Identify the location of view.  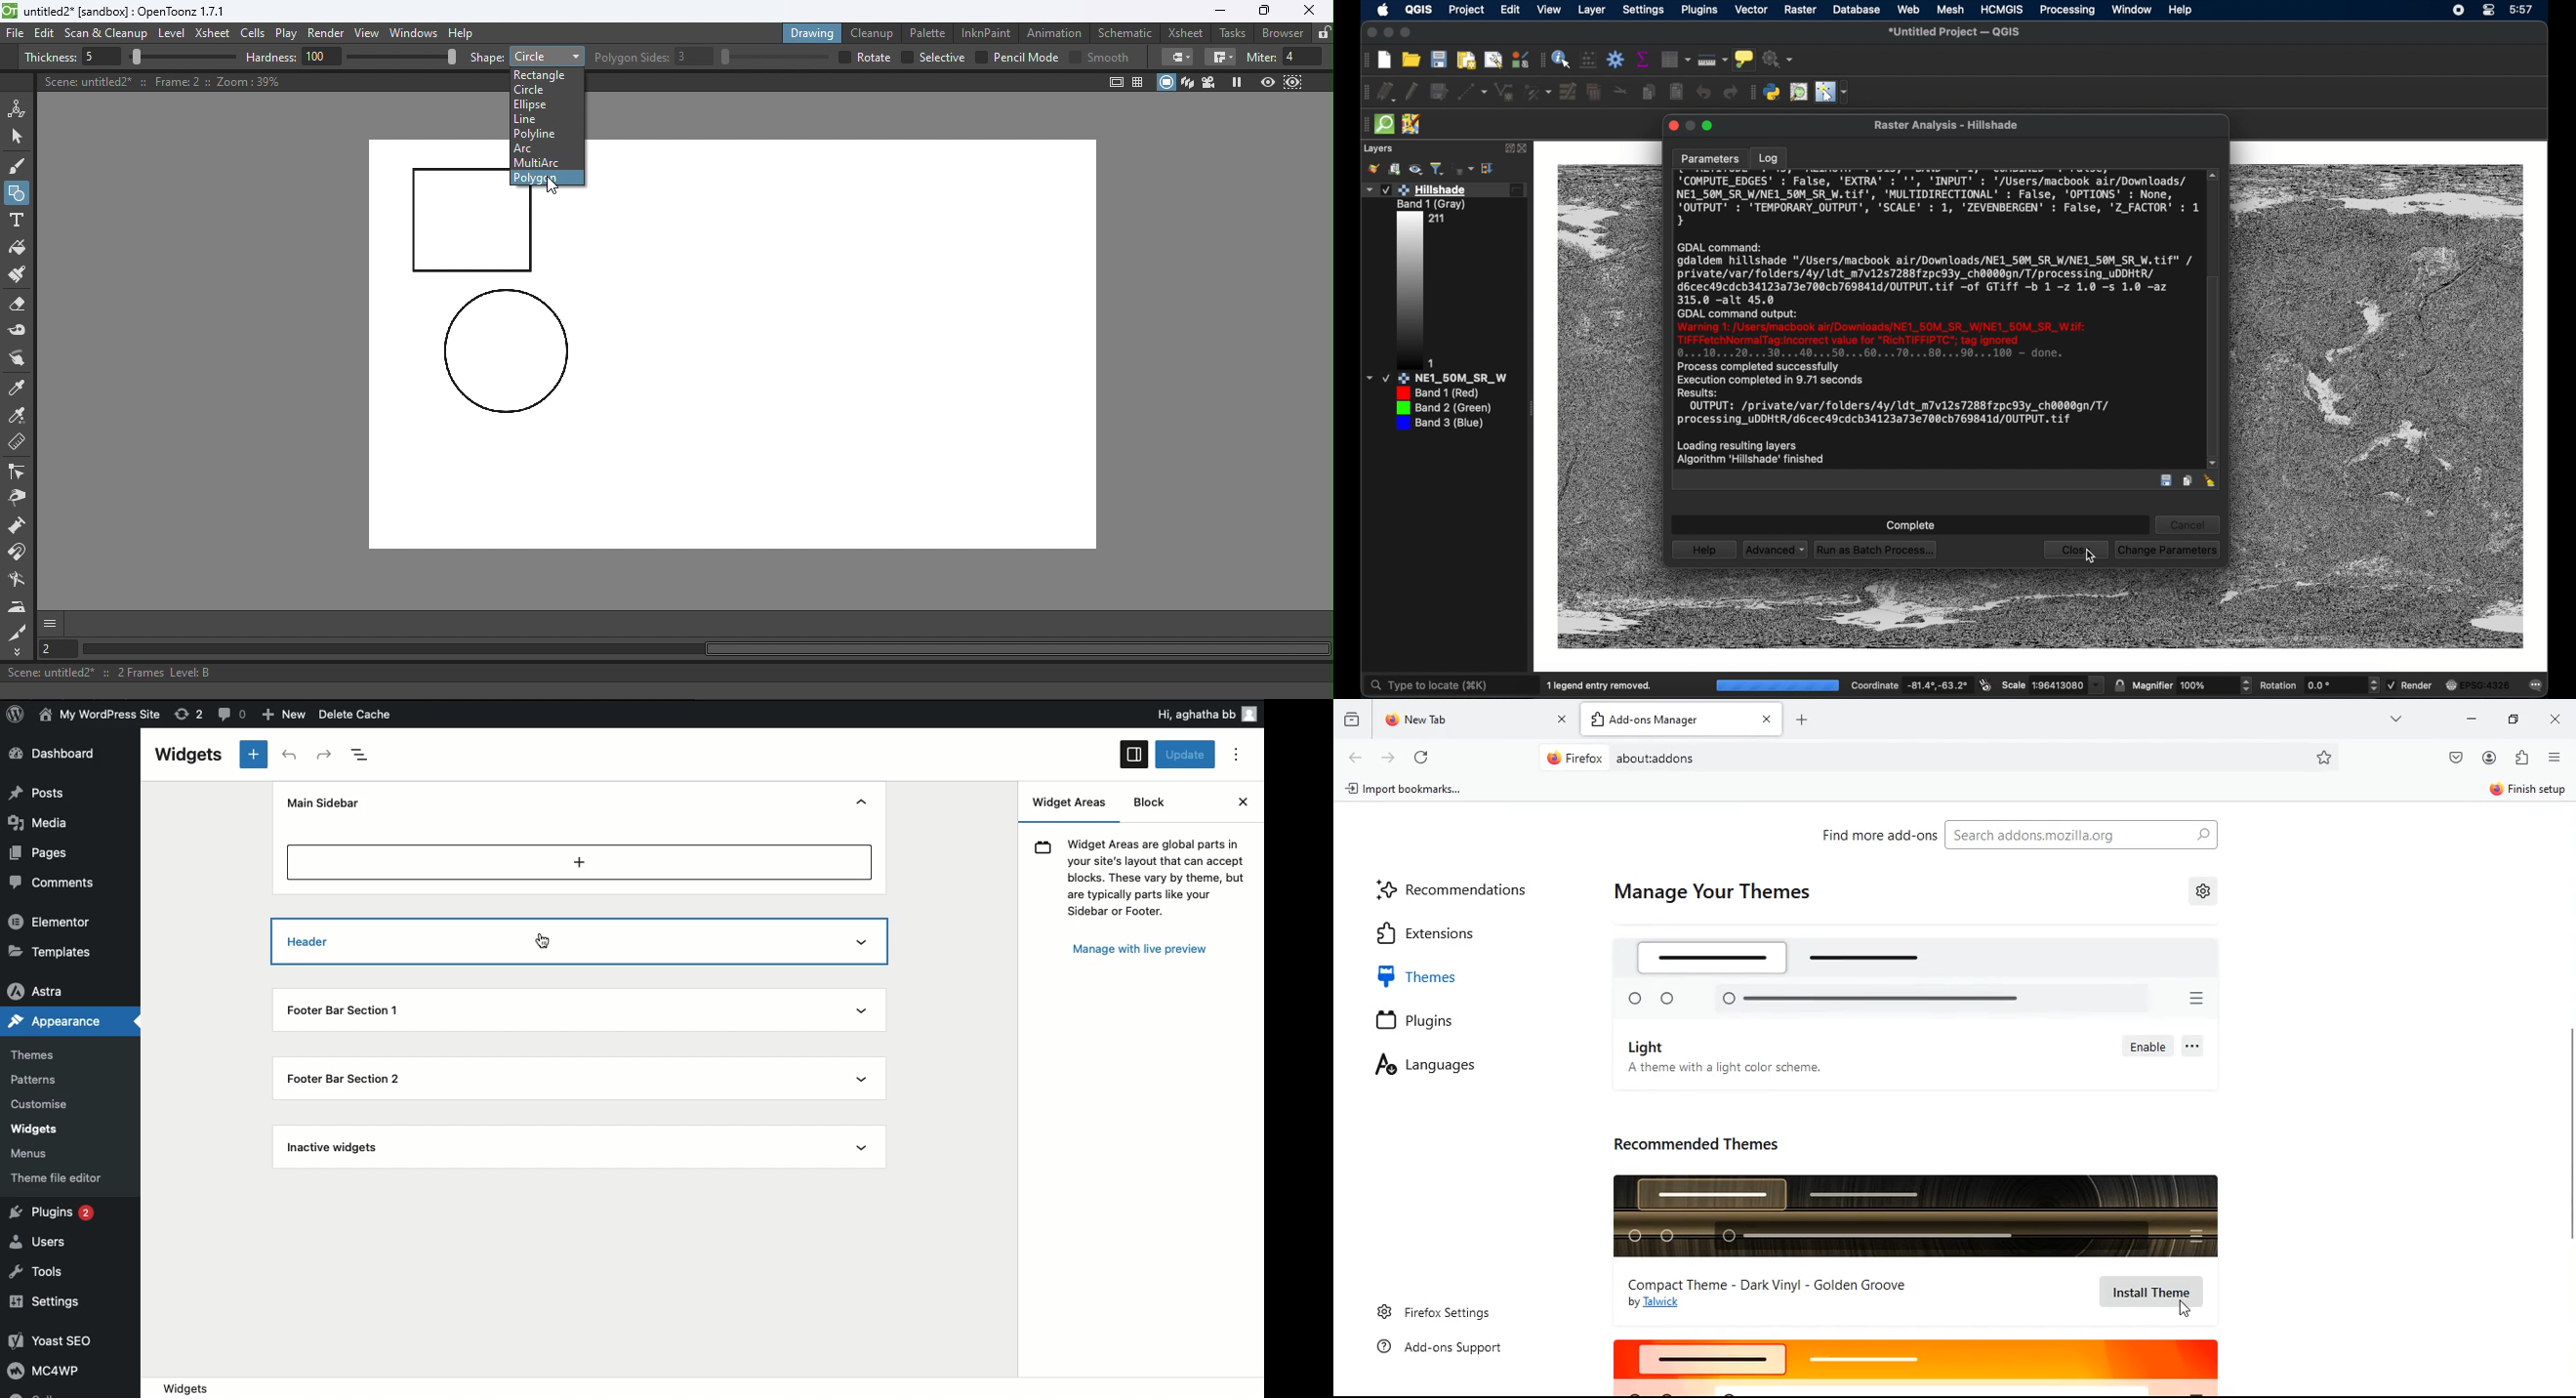
(1551, 10).